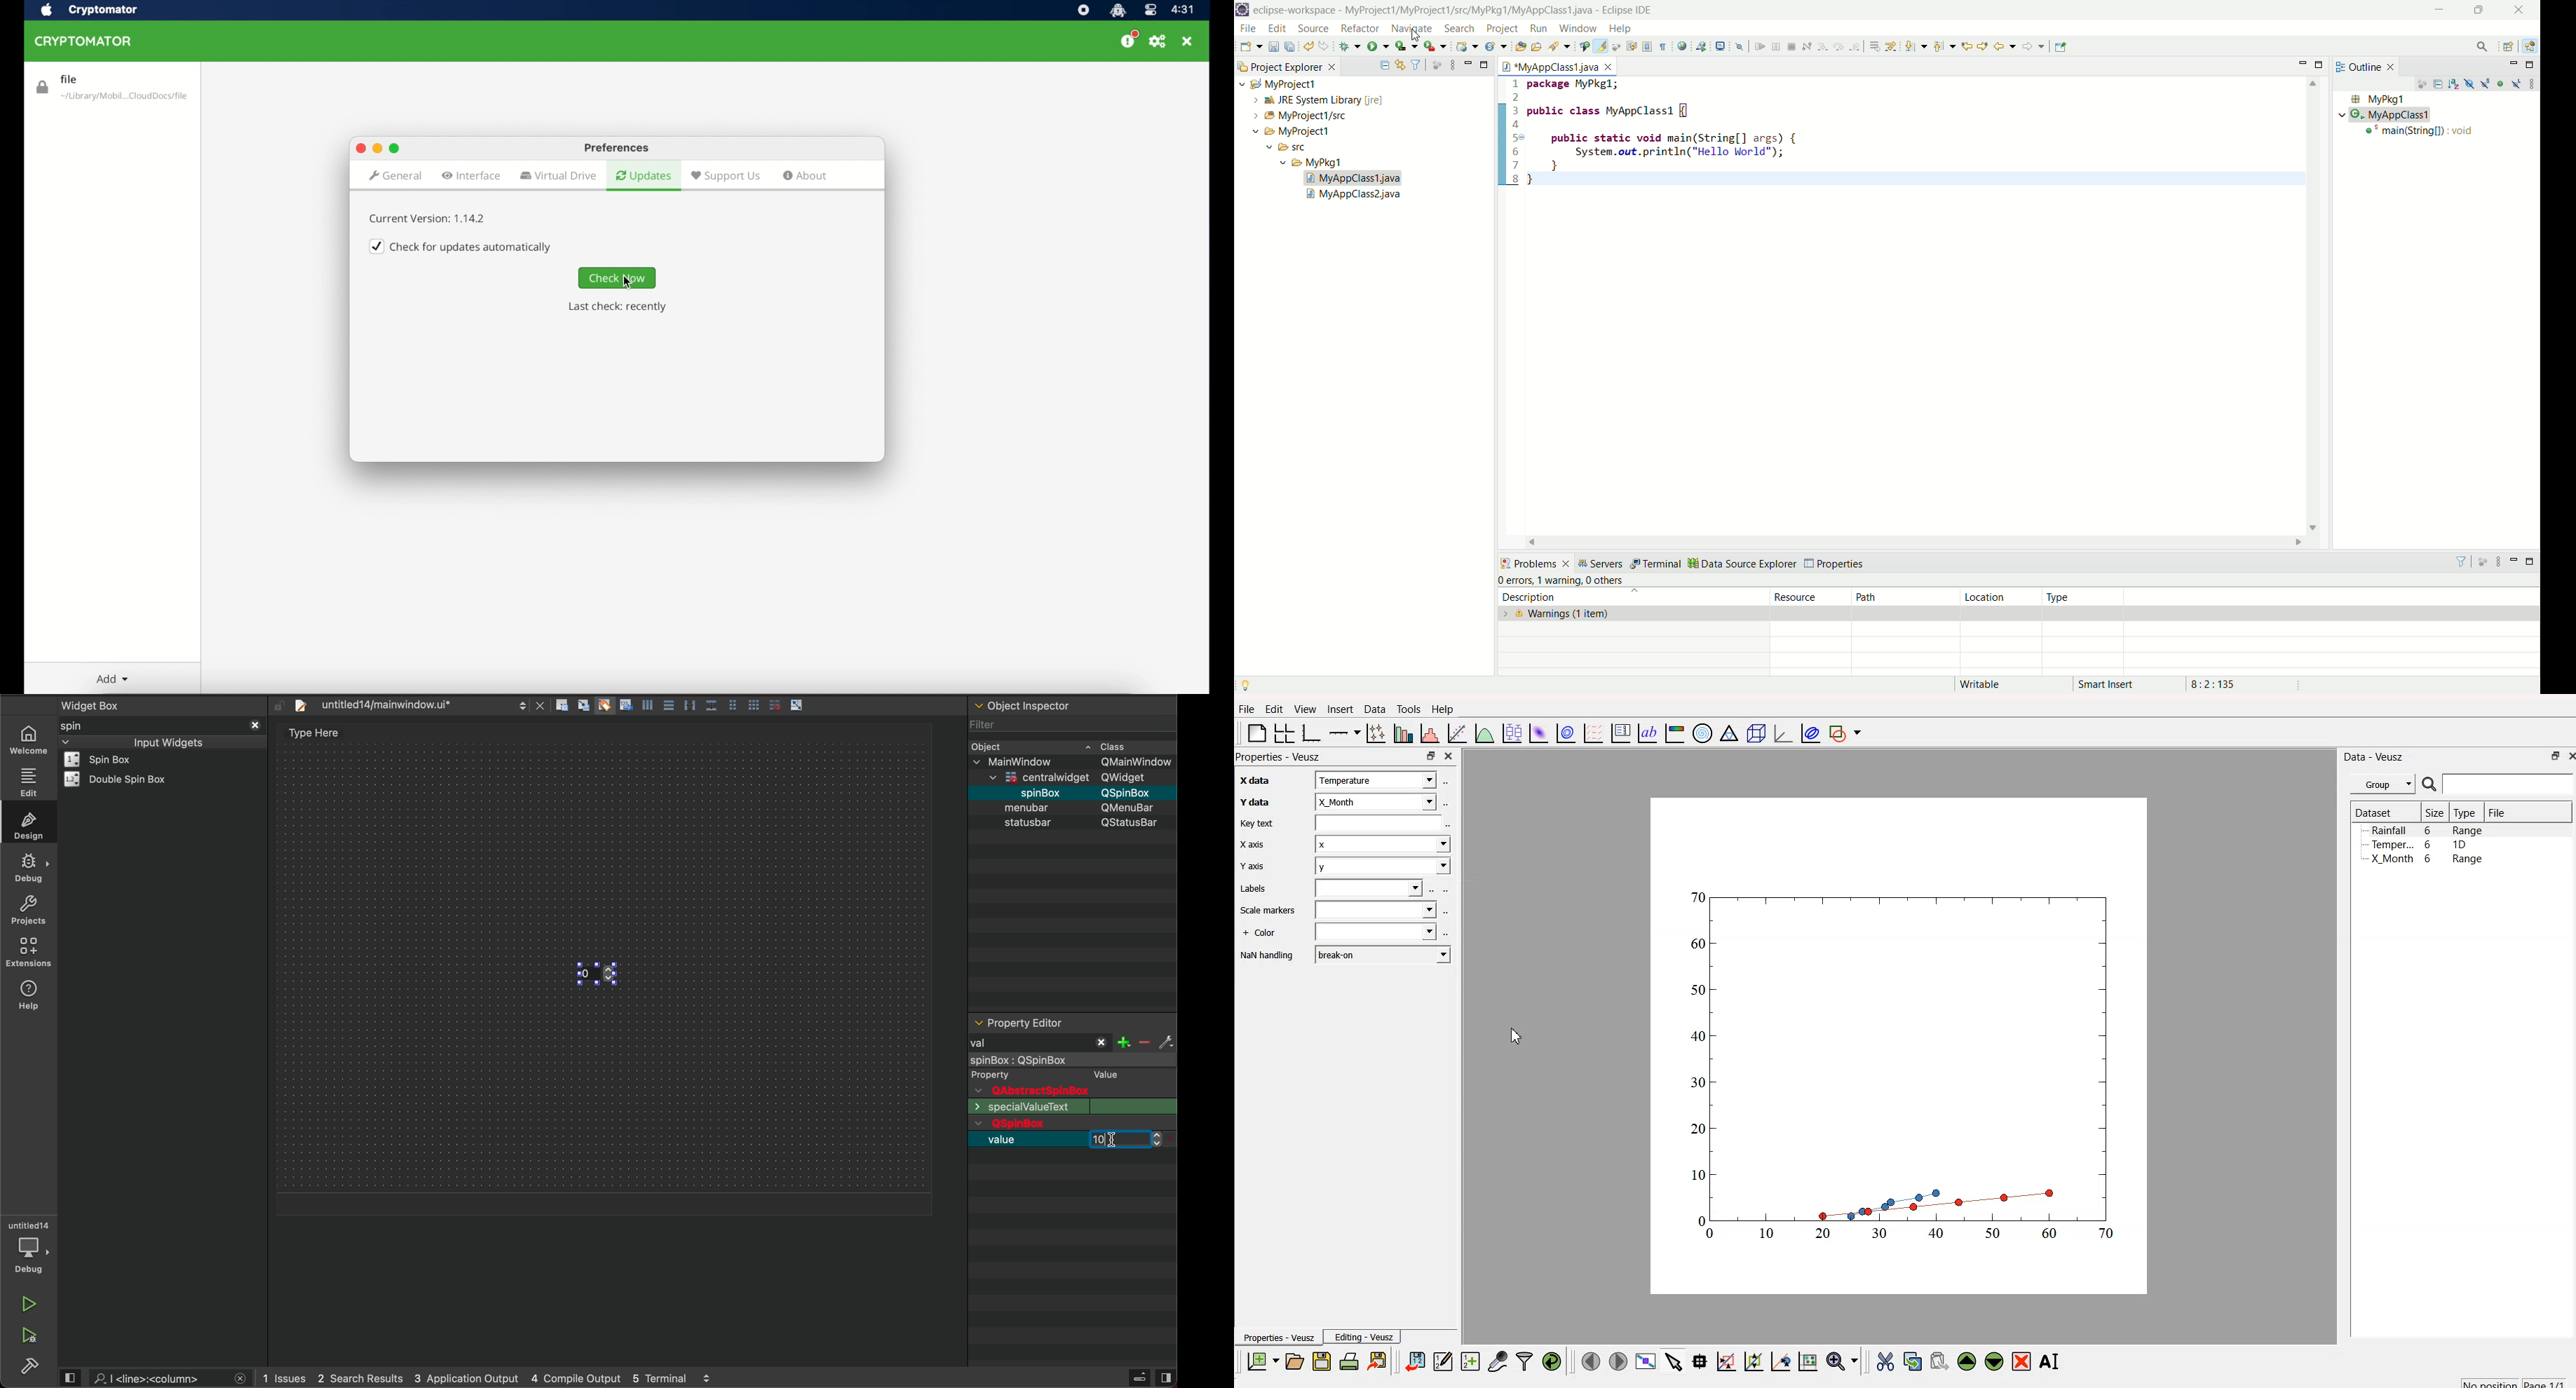 Image resolution: width=2576 pixels, height=1400 pixels. Describe the element at coordinates (2062, 47) in the screenshot. I see `Pin editor` at that location.